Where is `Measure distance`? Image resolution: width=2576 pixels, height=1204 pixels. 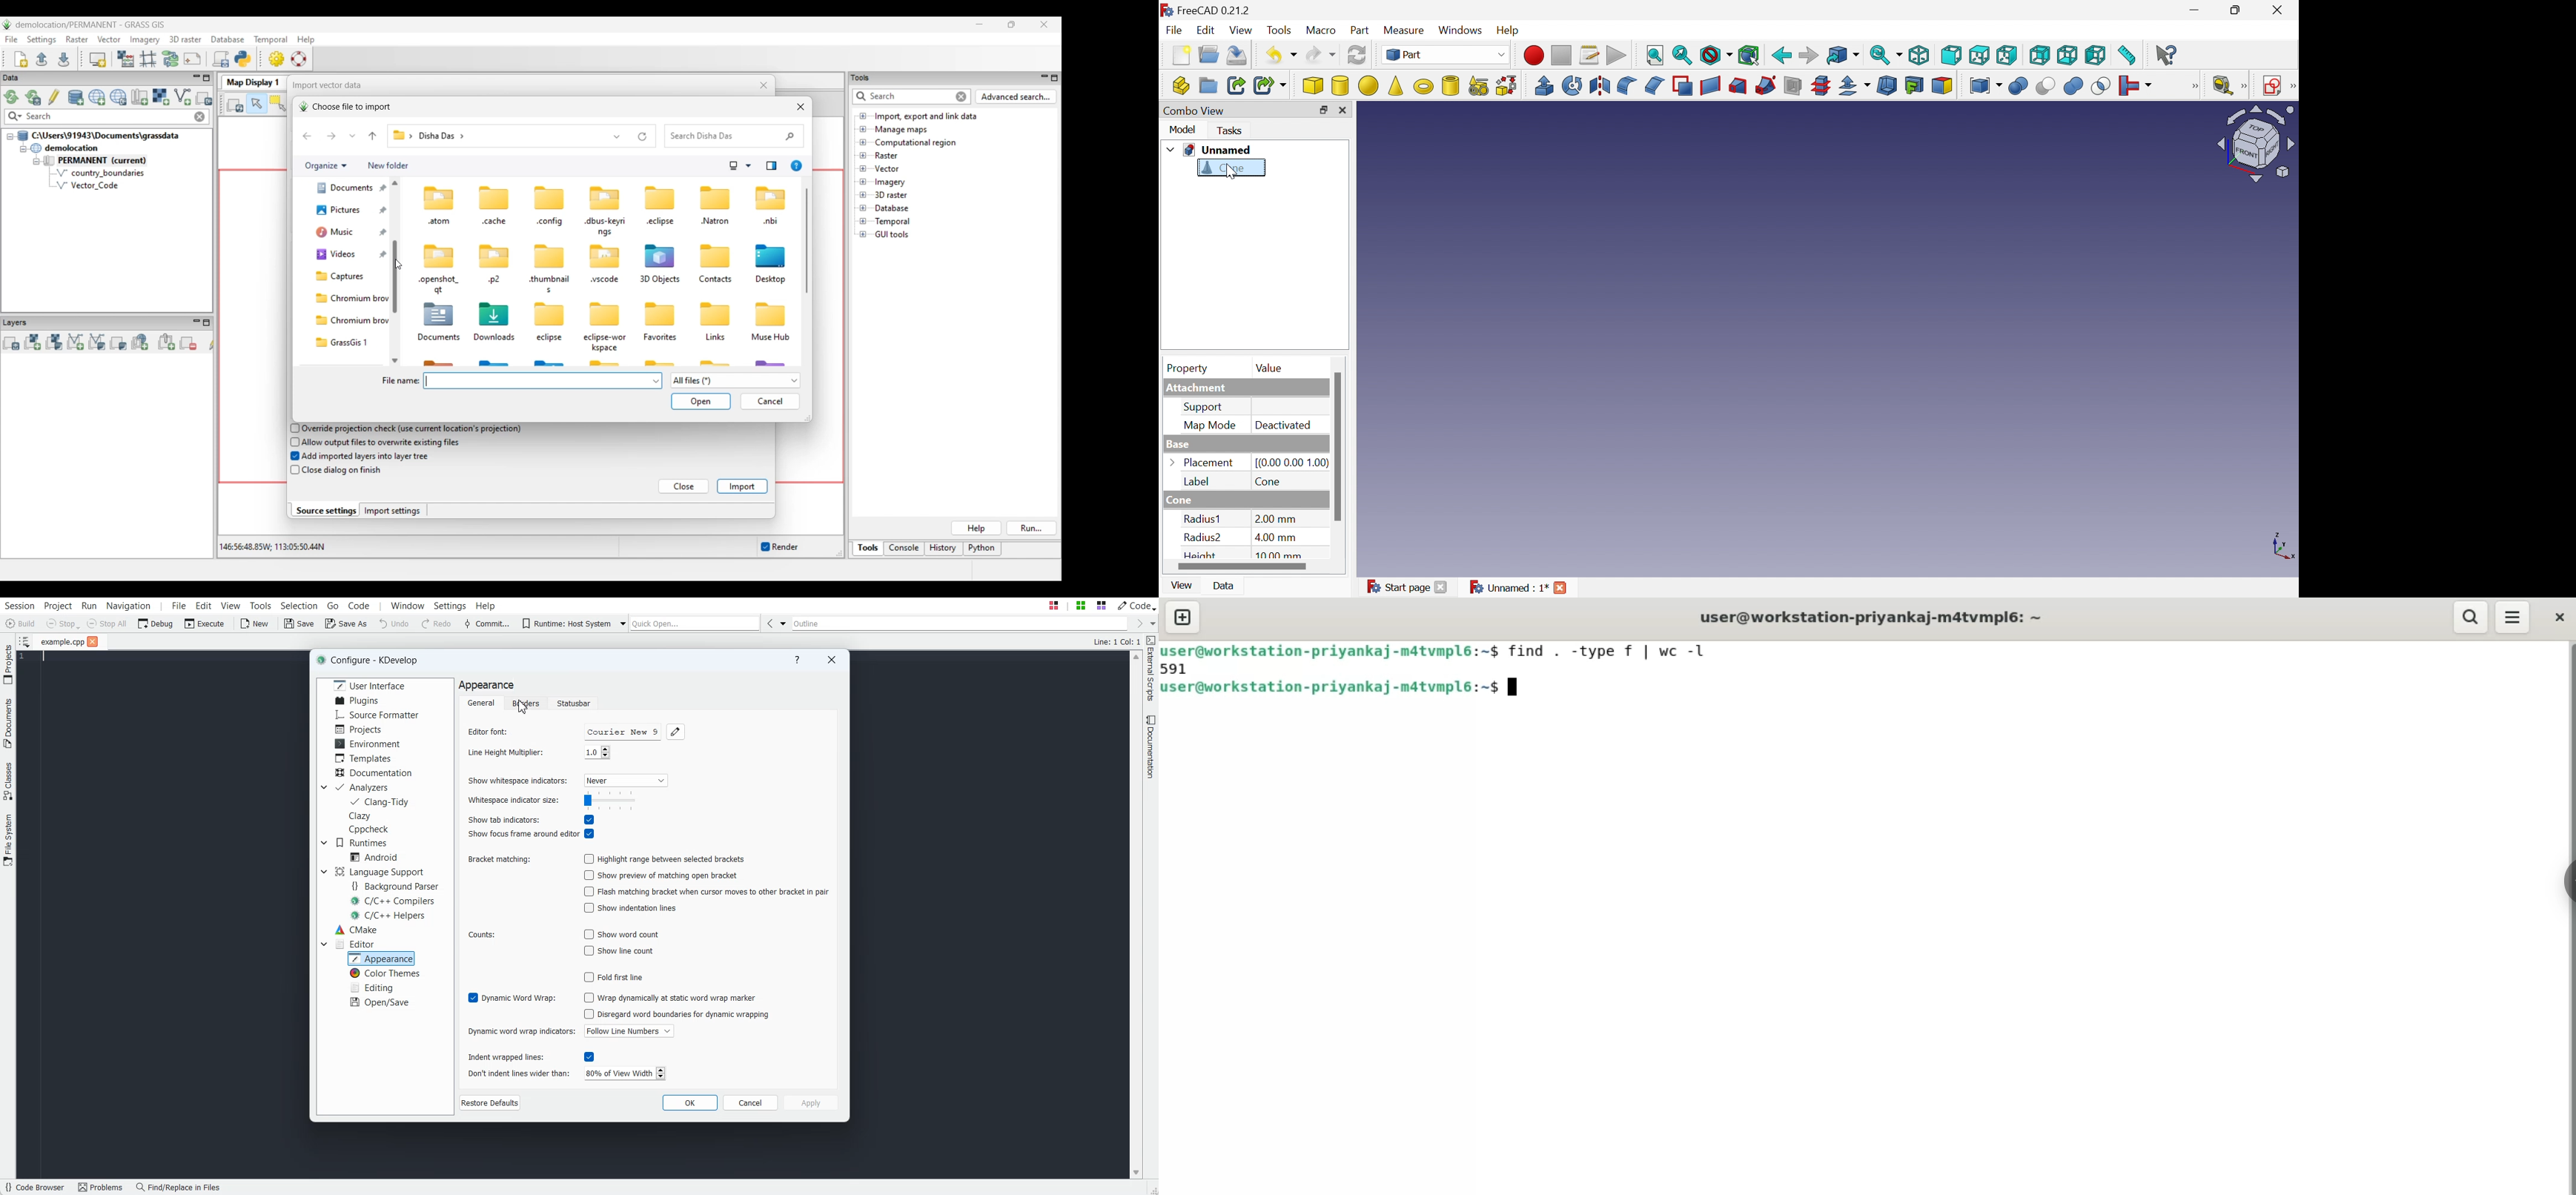
Measure distance is located at coordinates (2129, 56).